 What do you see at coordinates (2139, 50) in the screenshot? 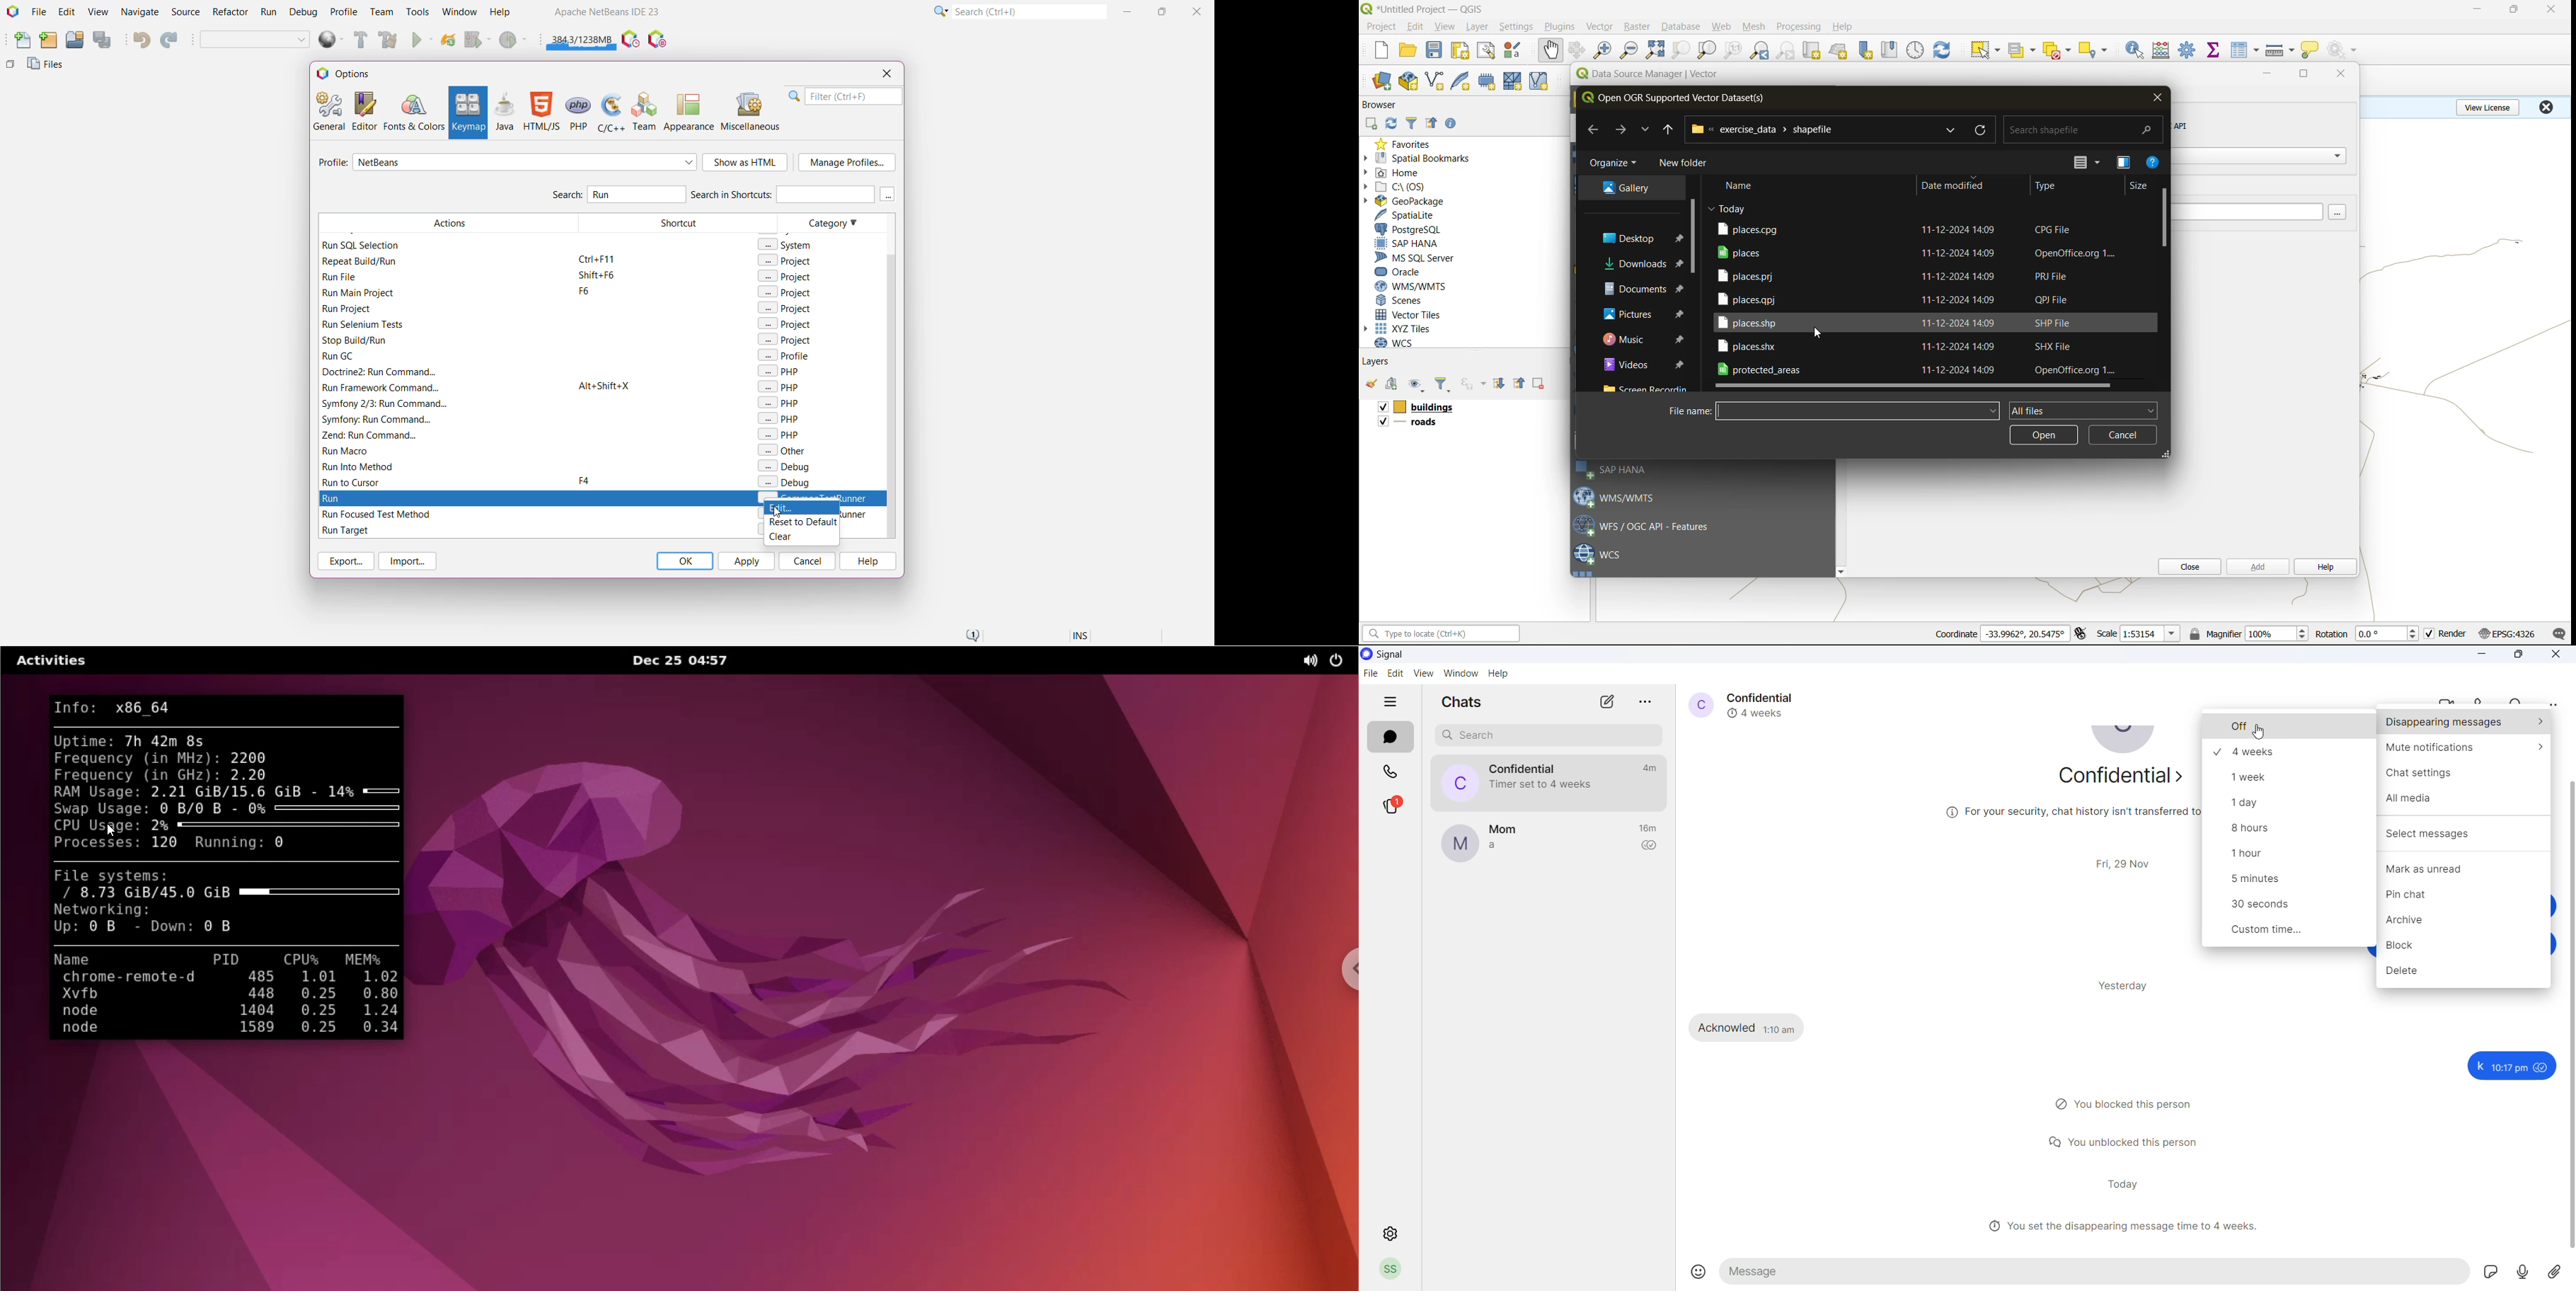
I see `identify features` at bounding box center [2139, 50].